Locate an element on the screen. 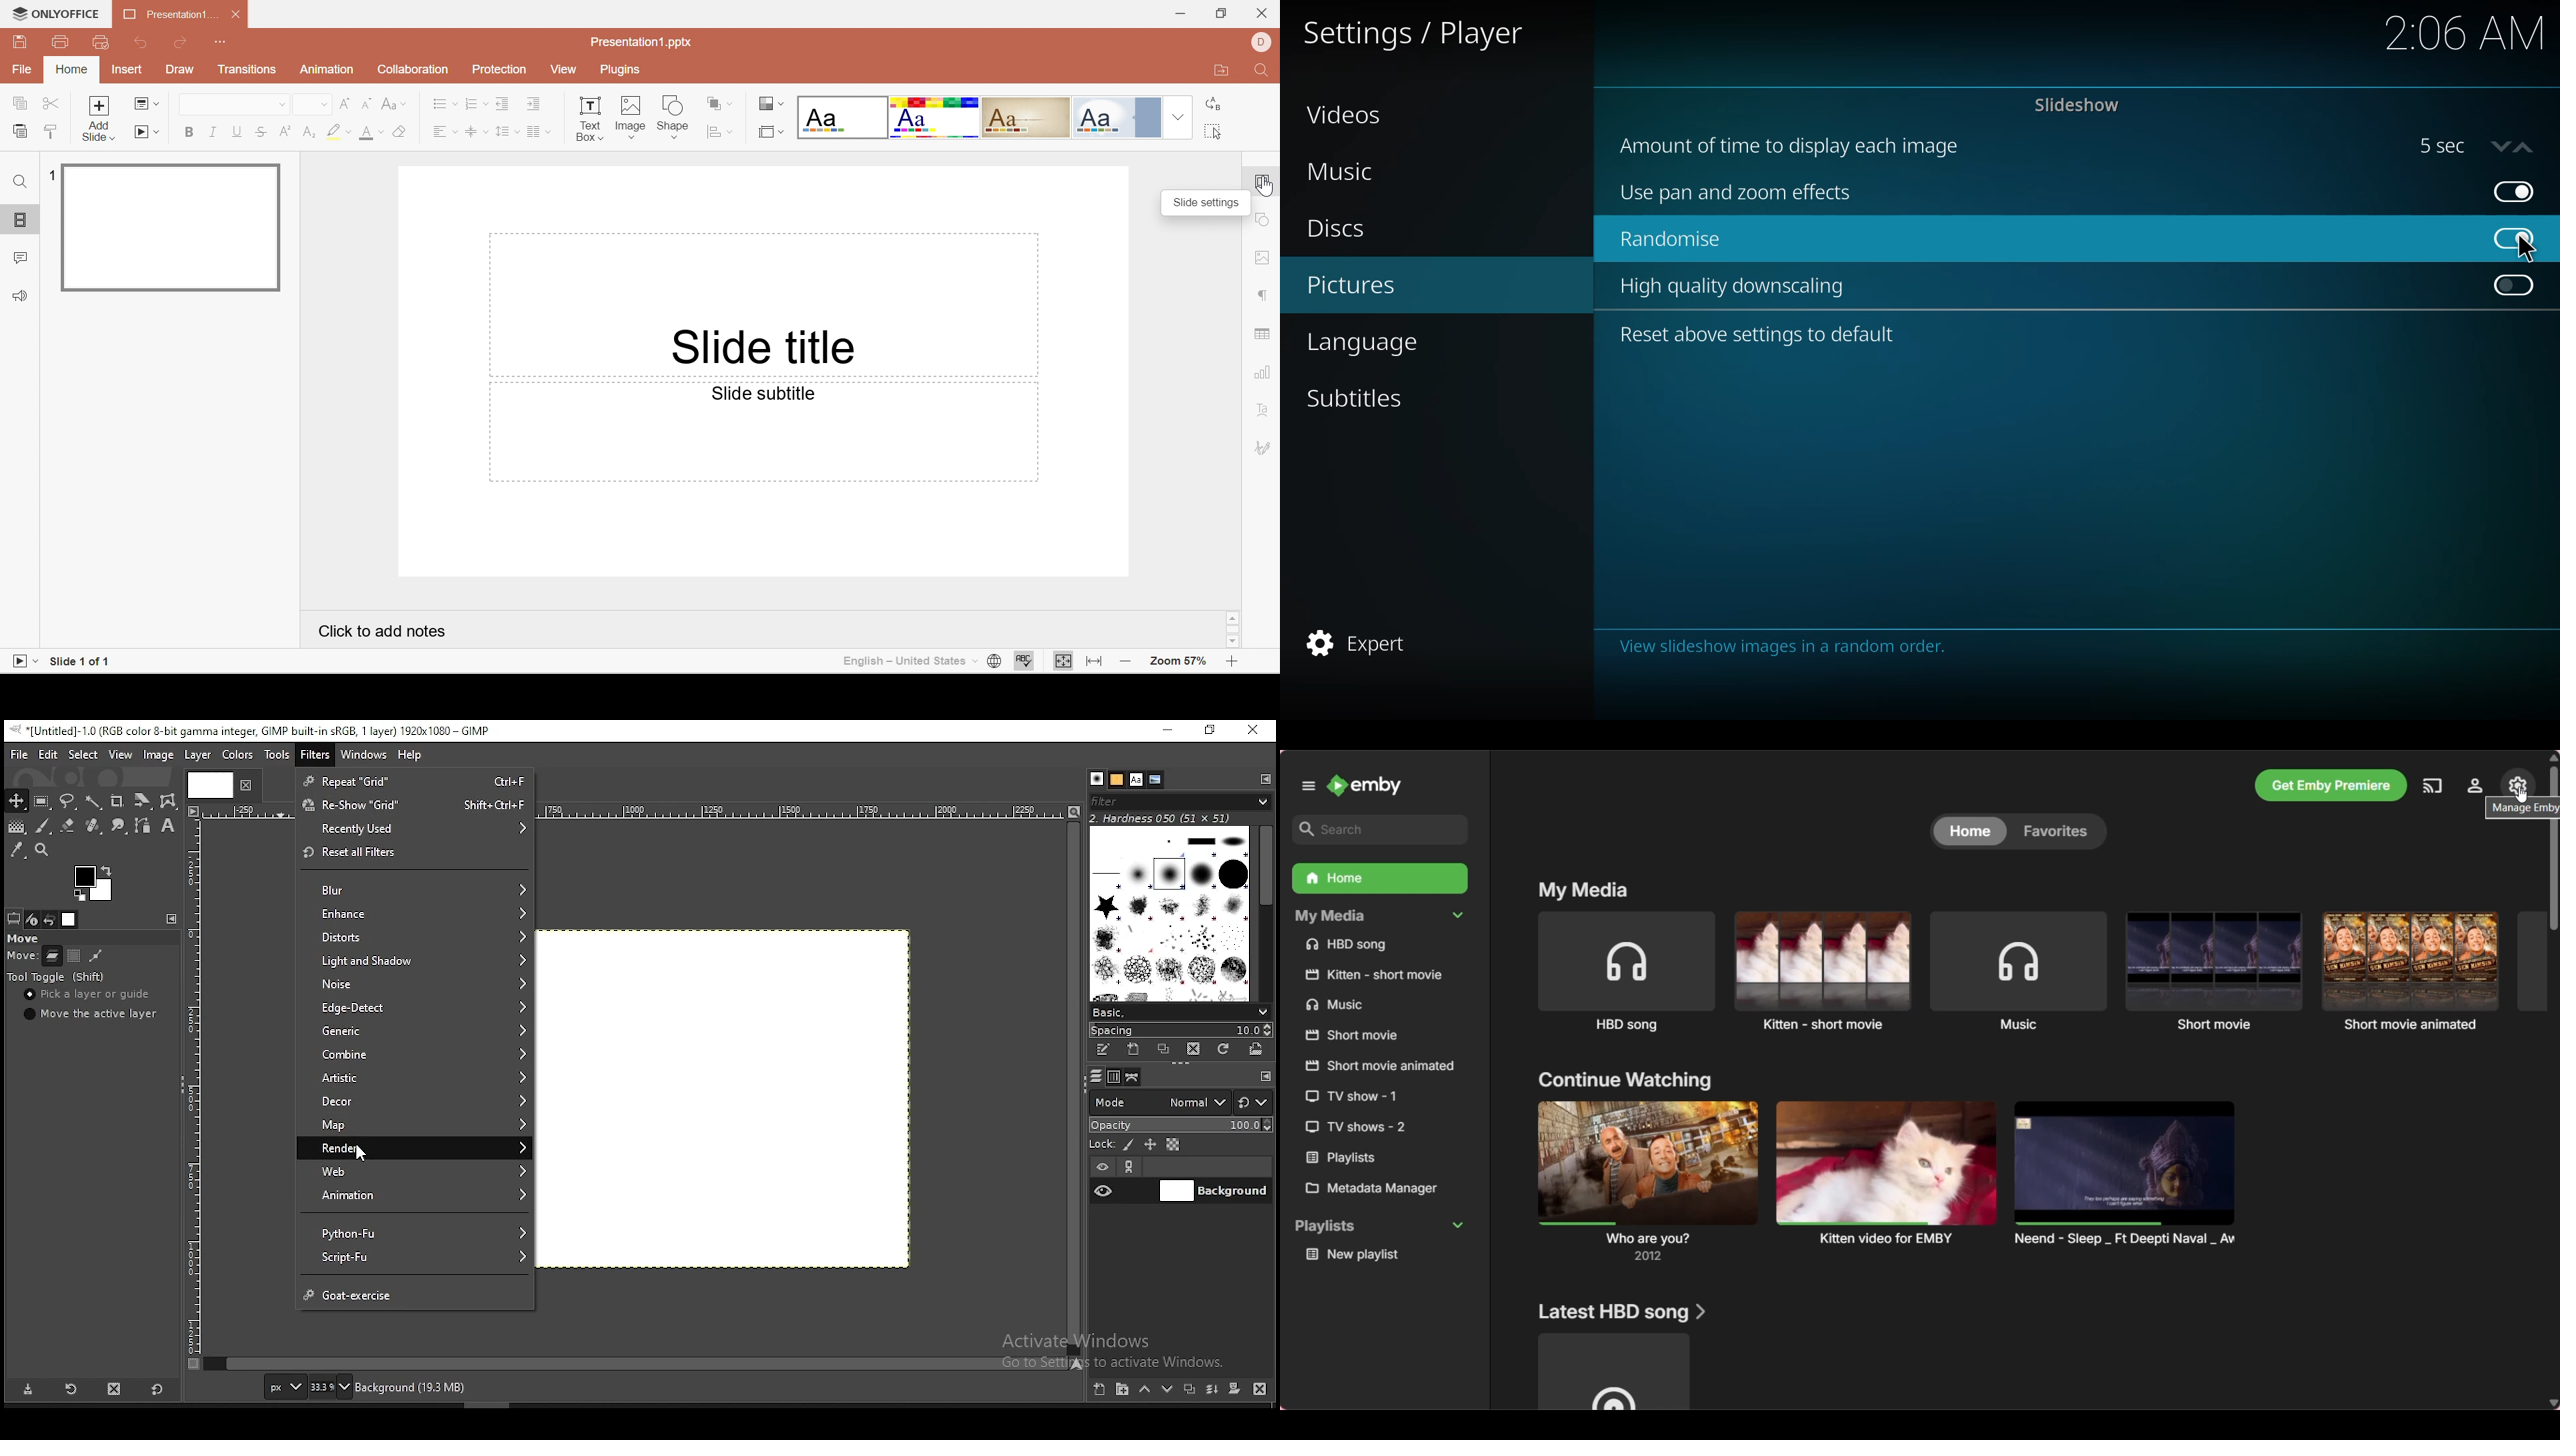 Image resolution: width=2576 pixels, height=1456 pixels. Image is located at coordinates (630, 115).